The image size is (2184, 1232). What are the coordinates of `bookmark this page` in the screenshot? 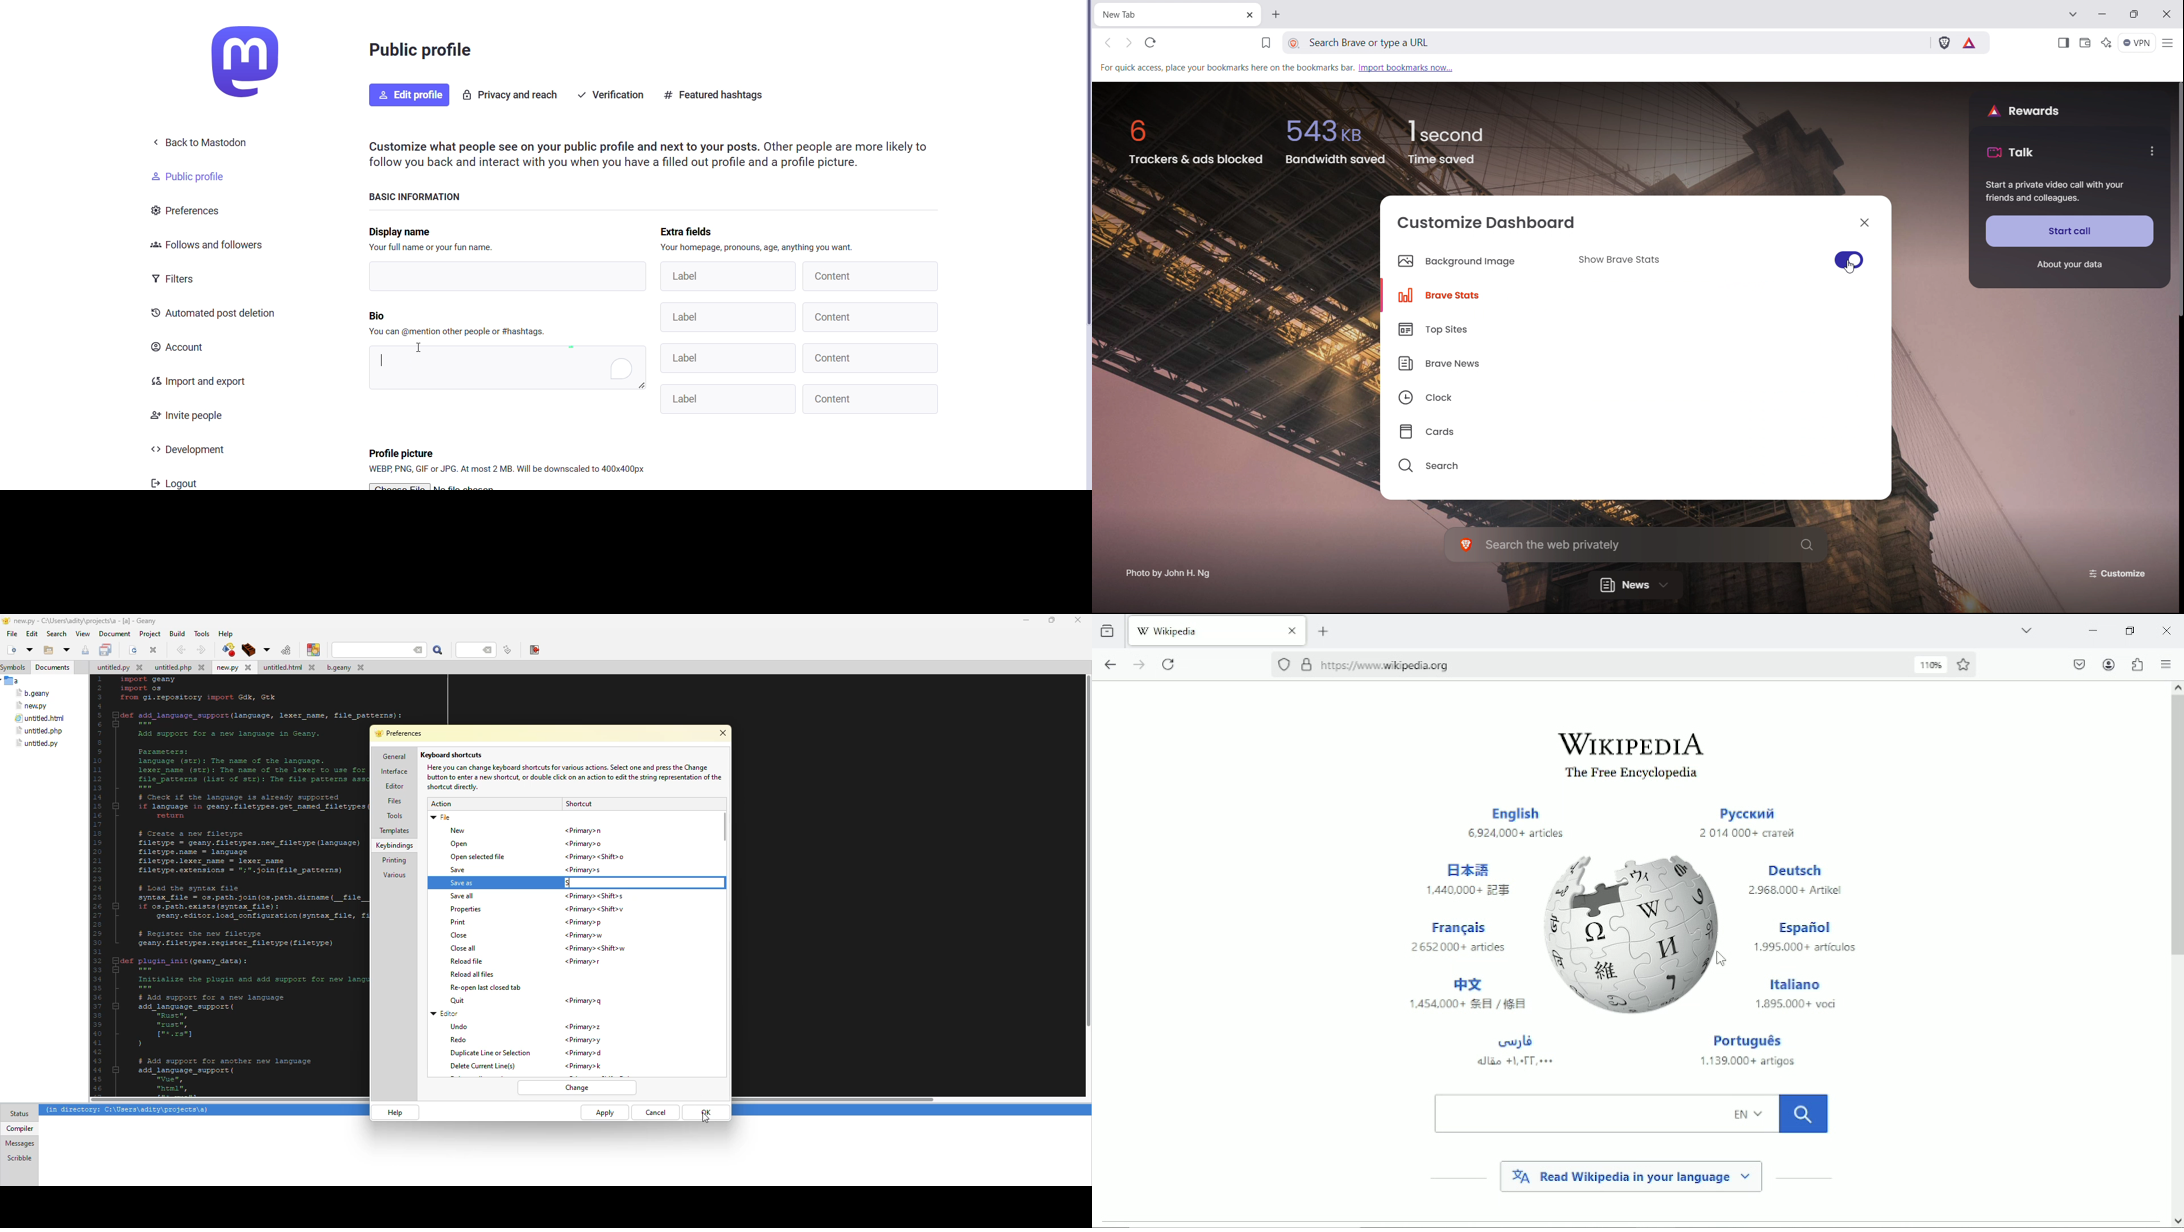 It's located at (1965, 665).